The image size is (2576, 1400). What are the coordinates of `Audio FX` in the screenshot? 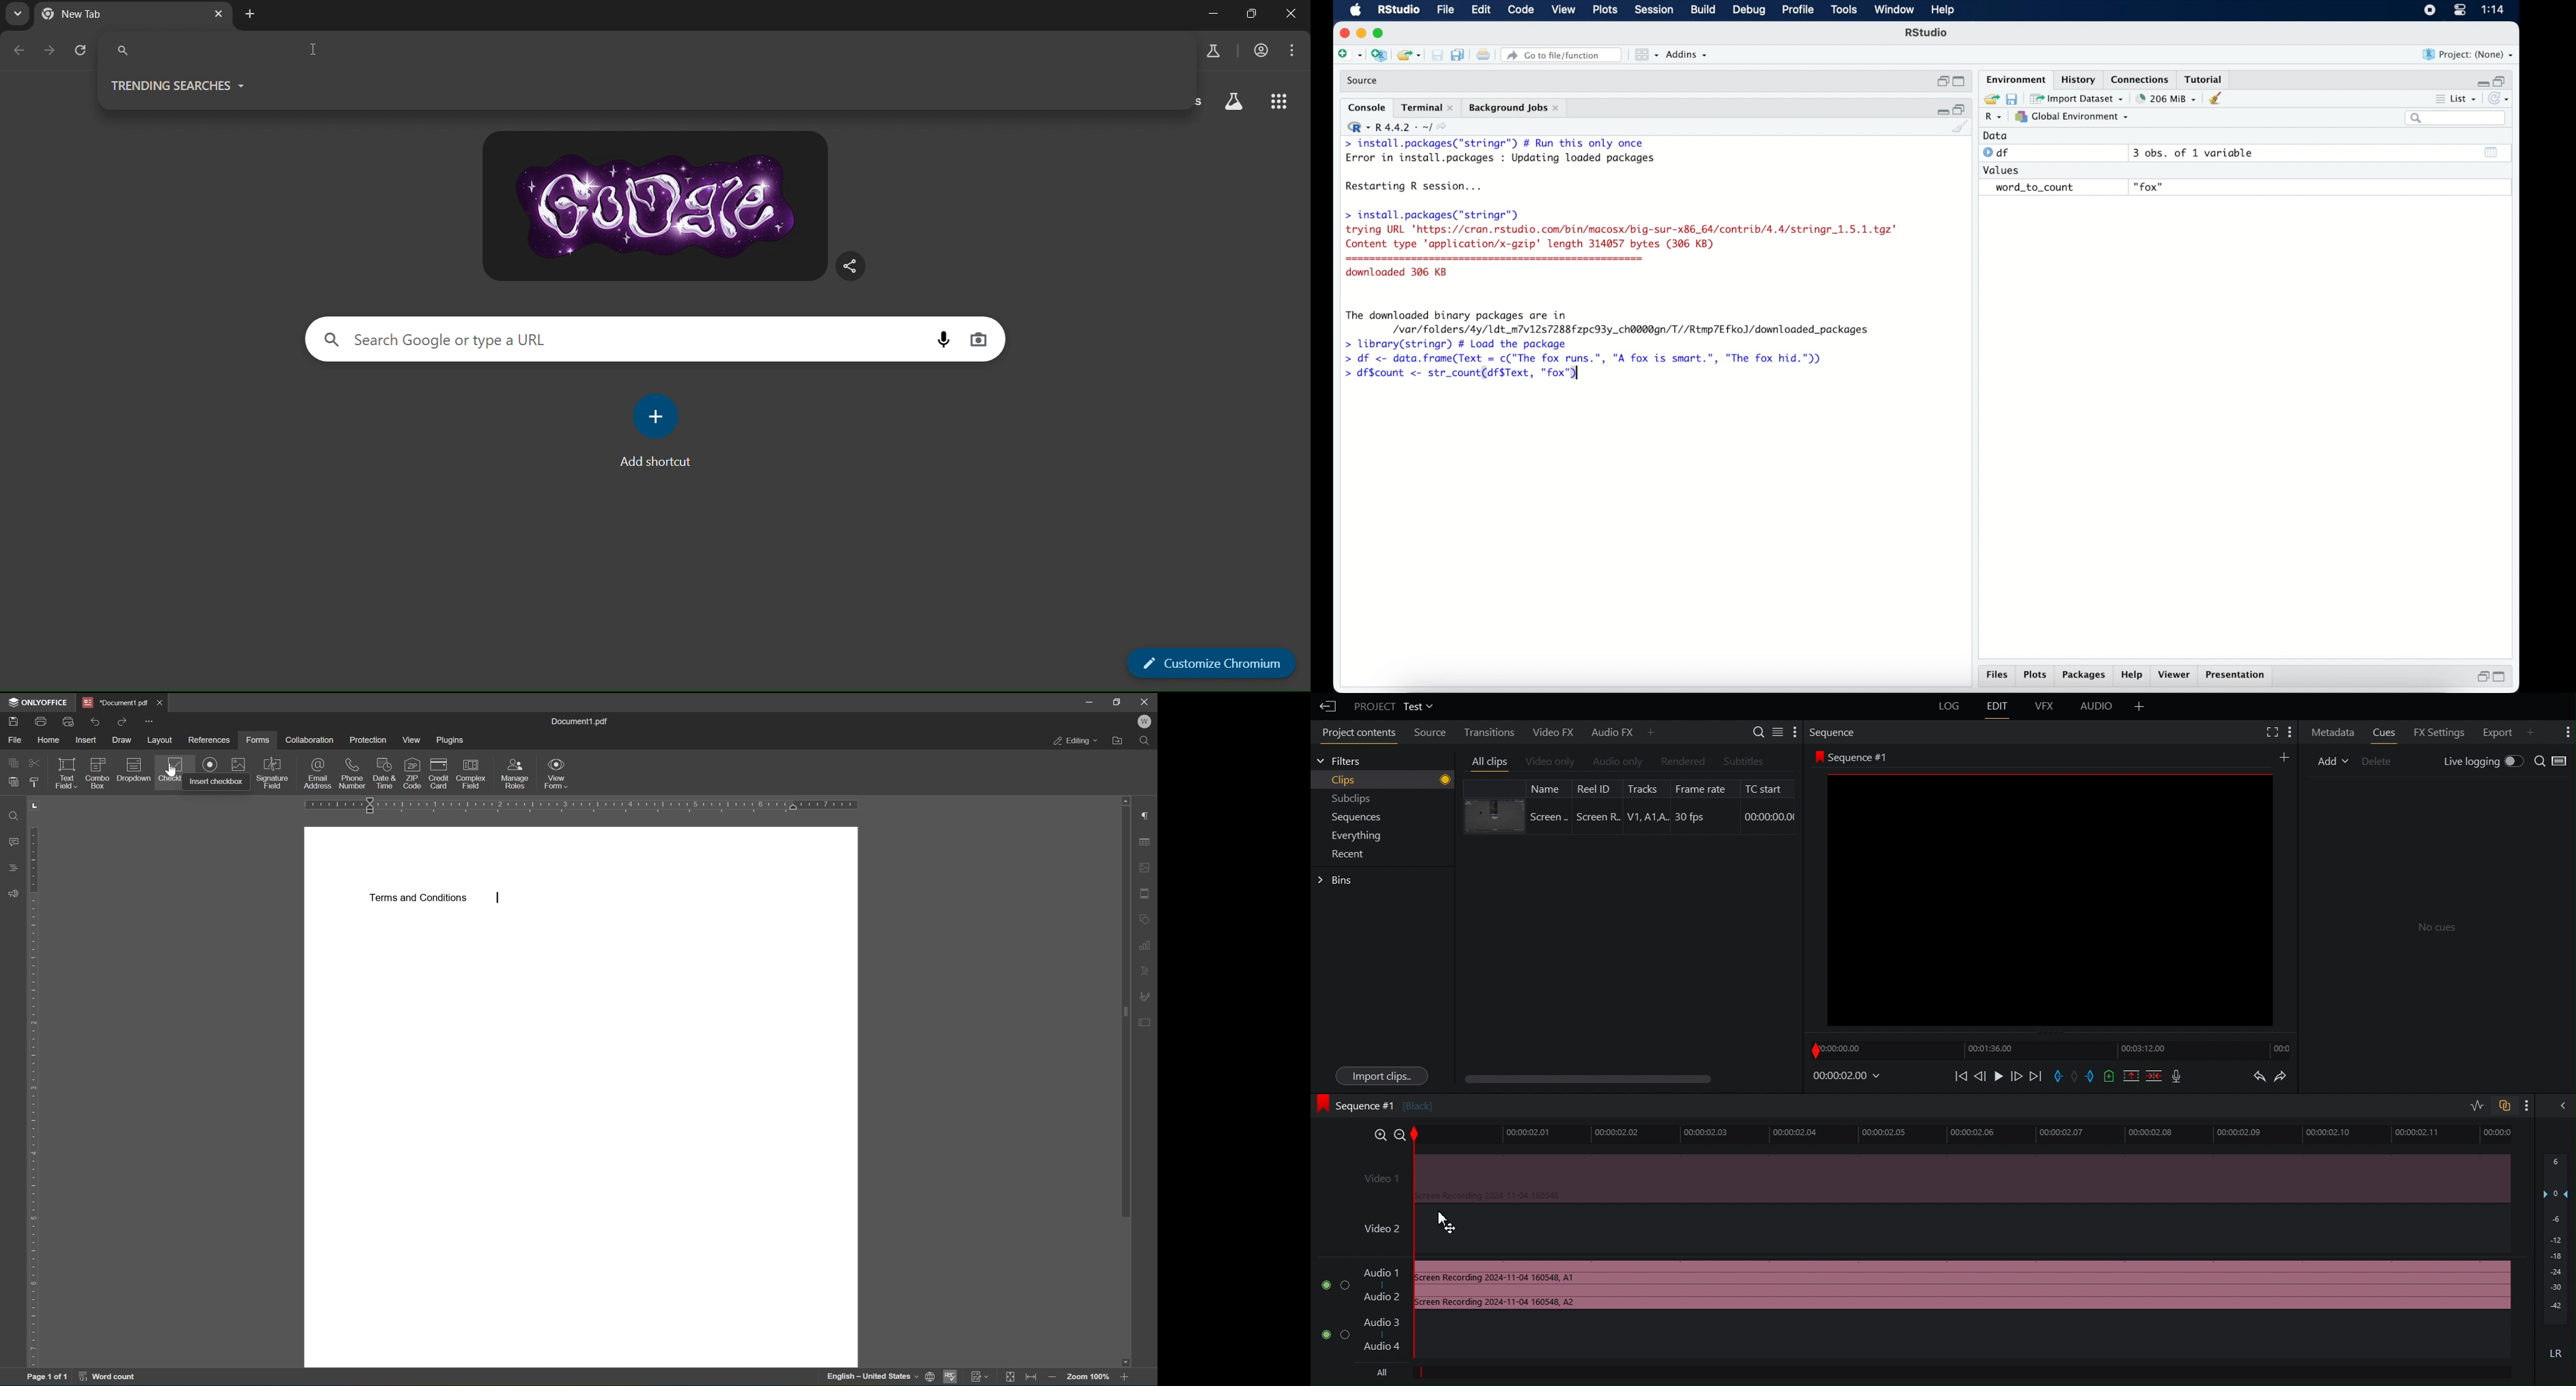 It's located at (1619, 731).